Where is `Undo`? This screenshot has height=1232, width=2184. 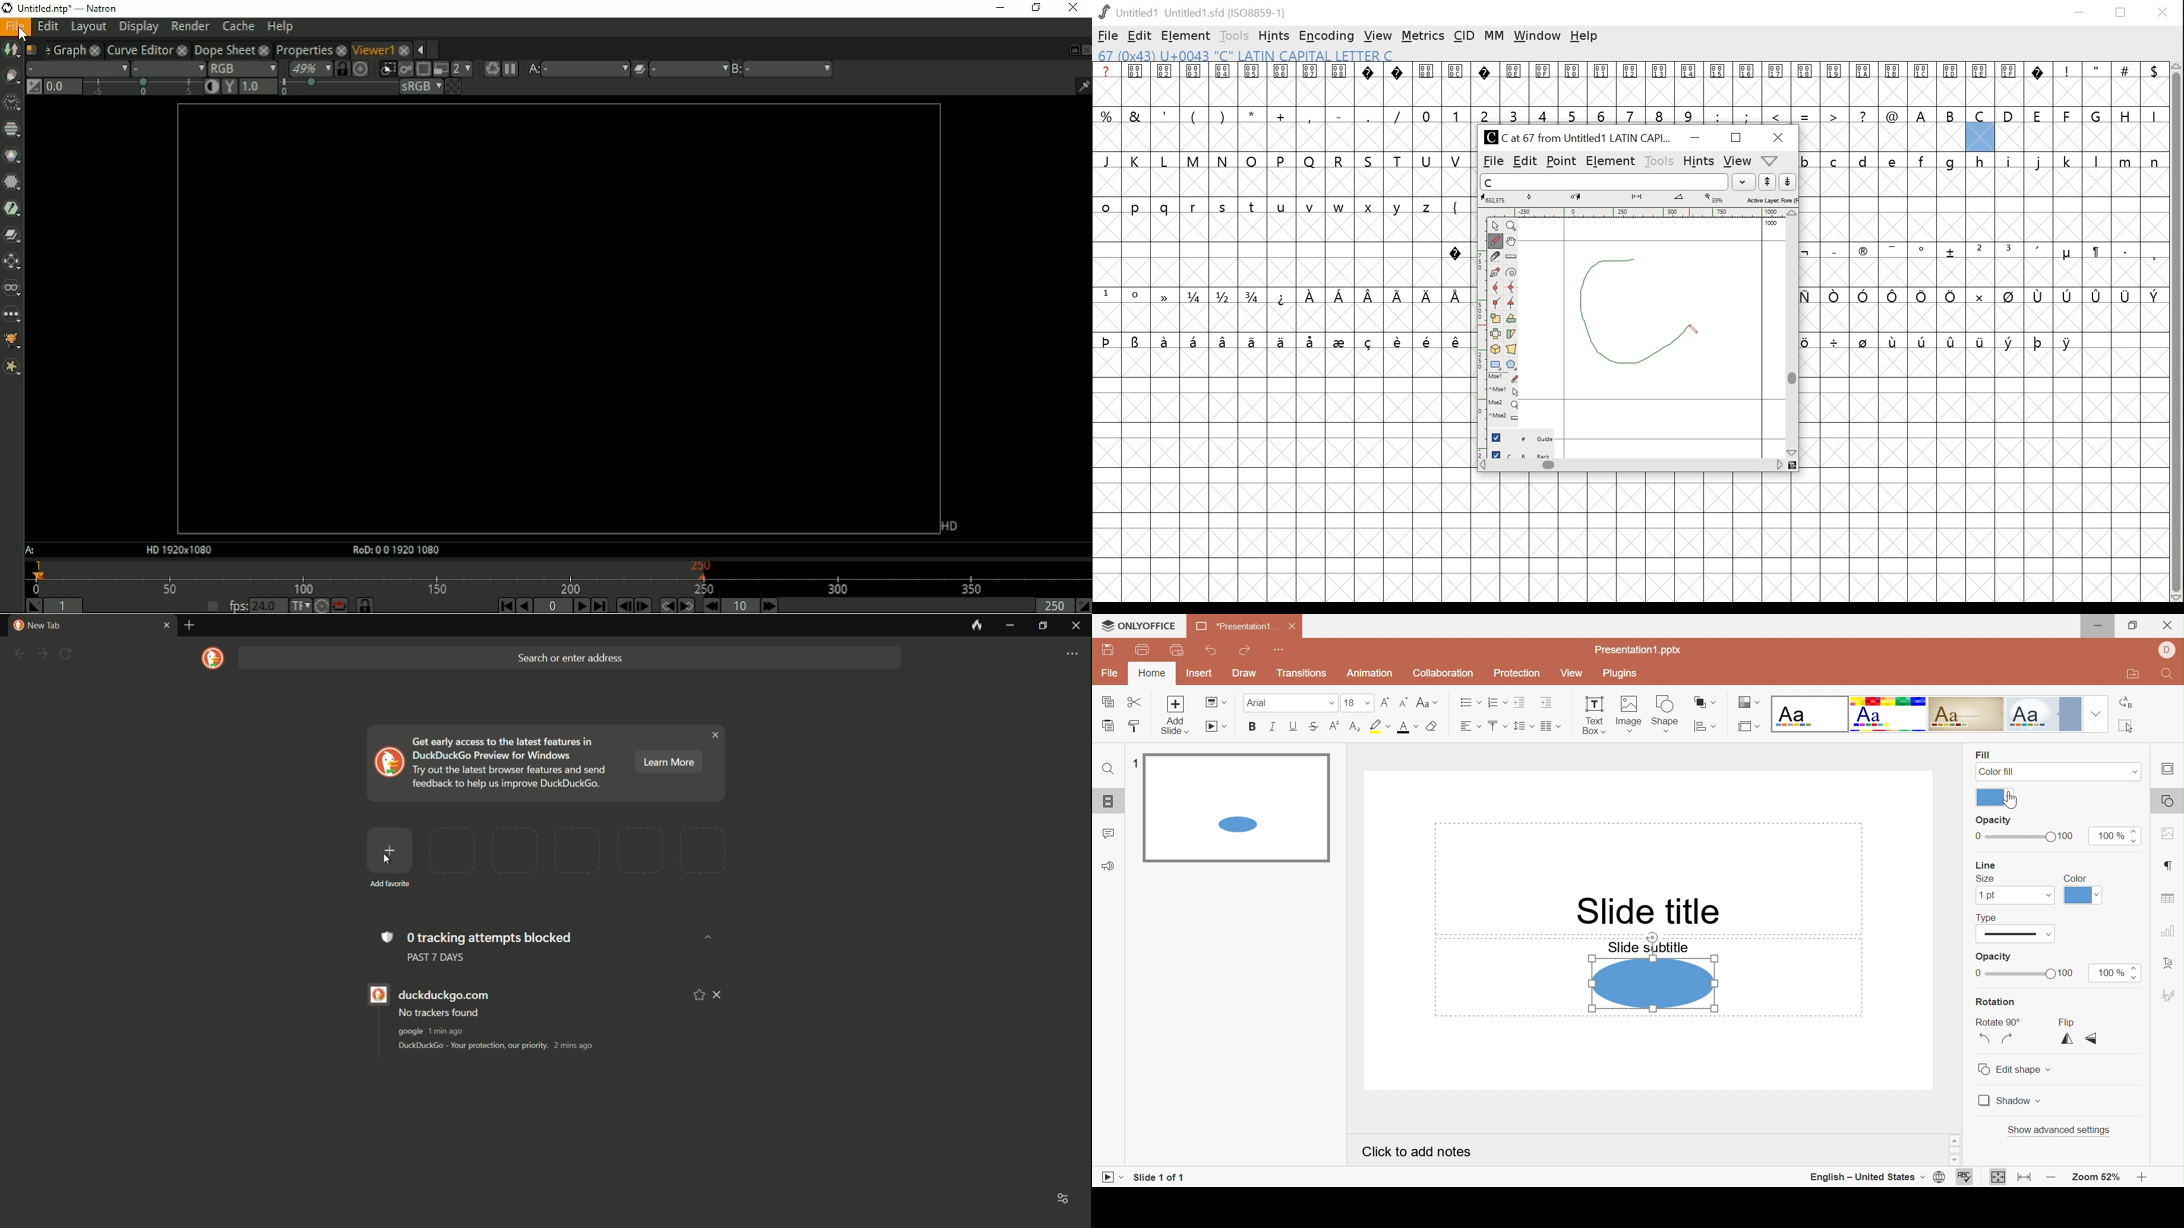
Undo is located at coordinates (1212, 653).